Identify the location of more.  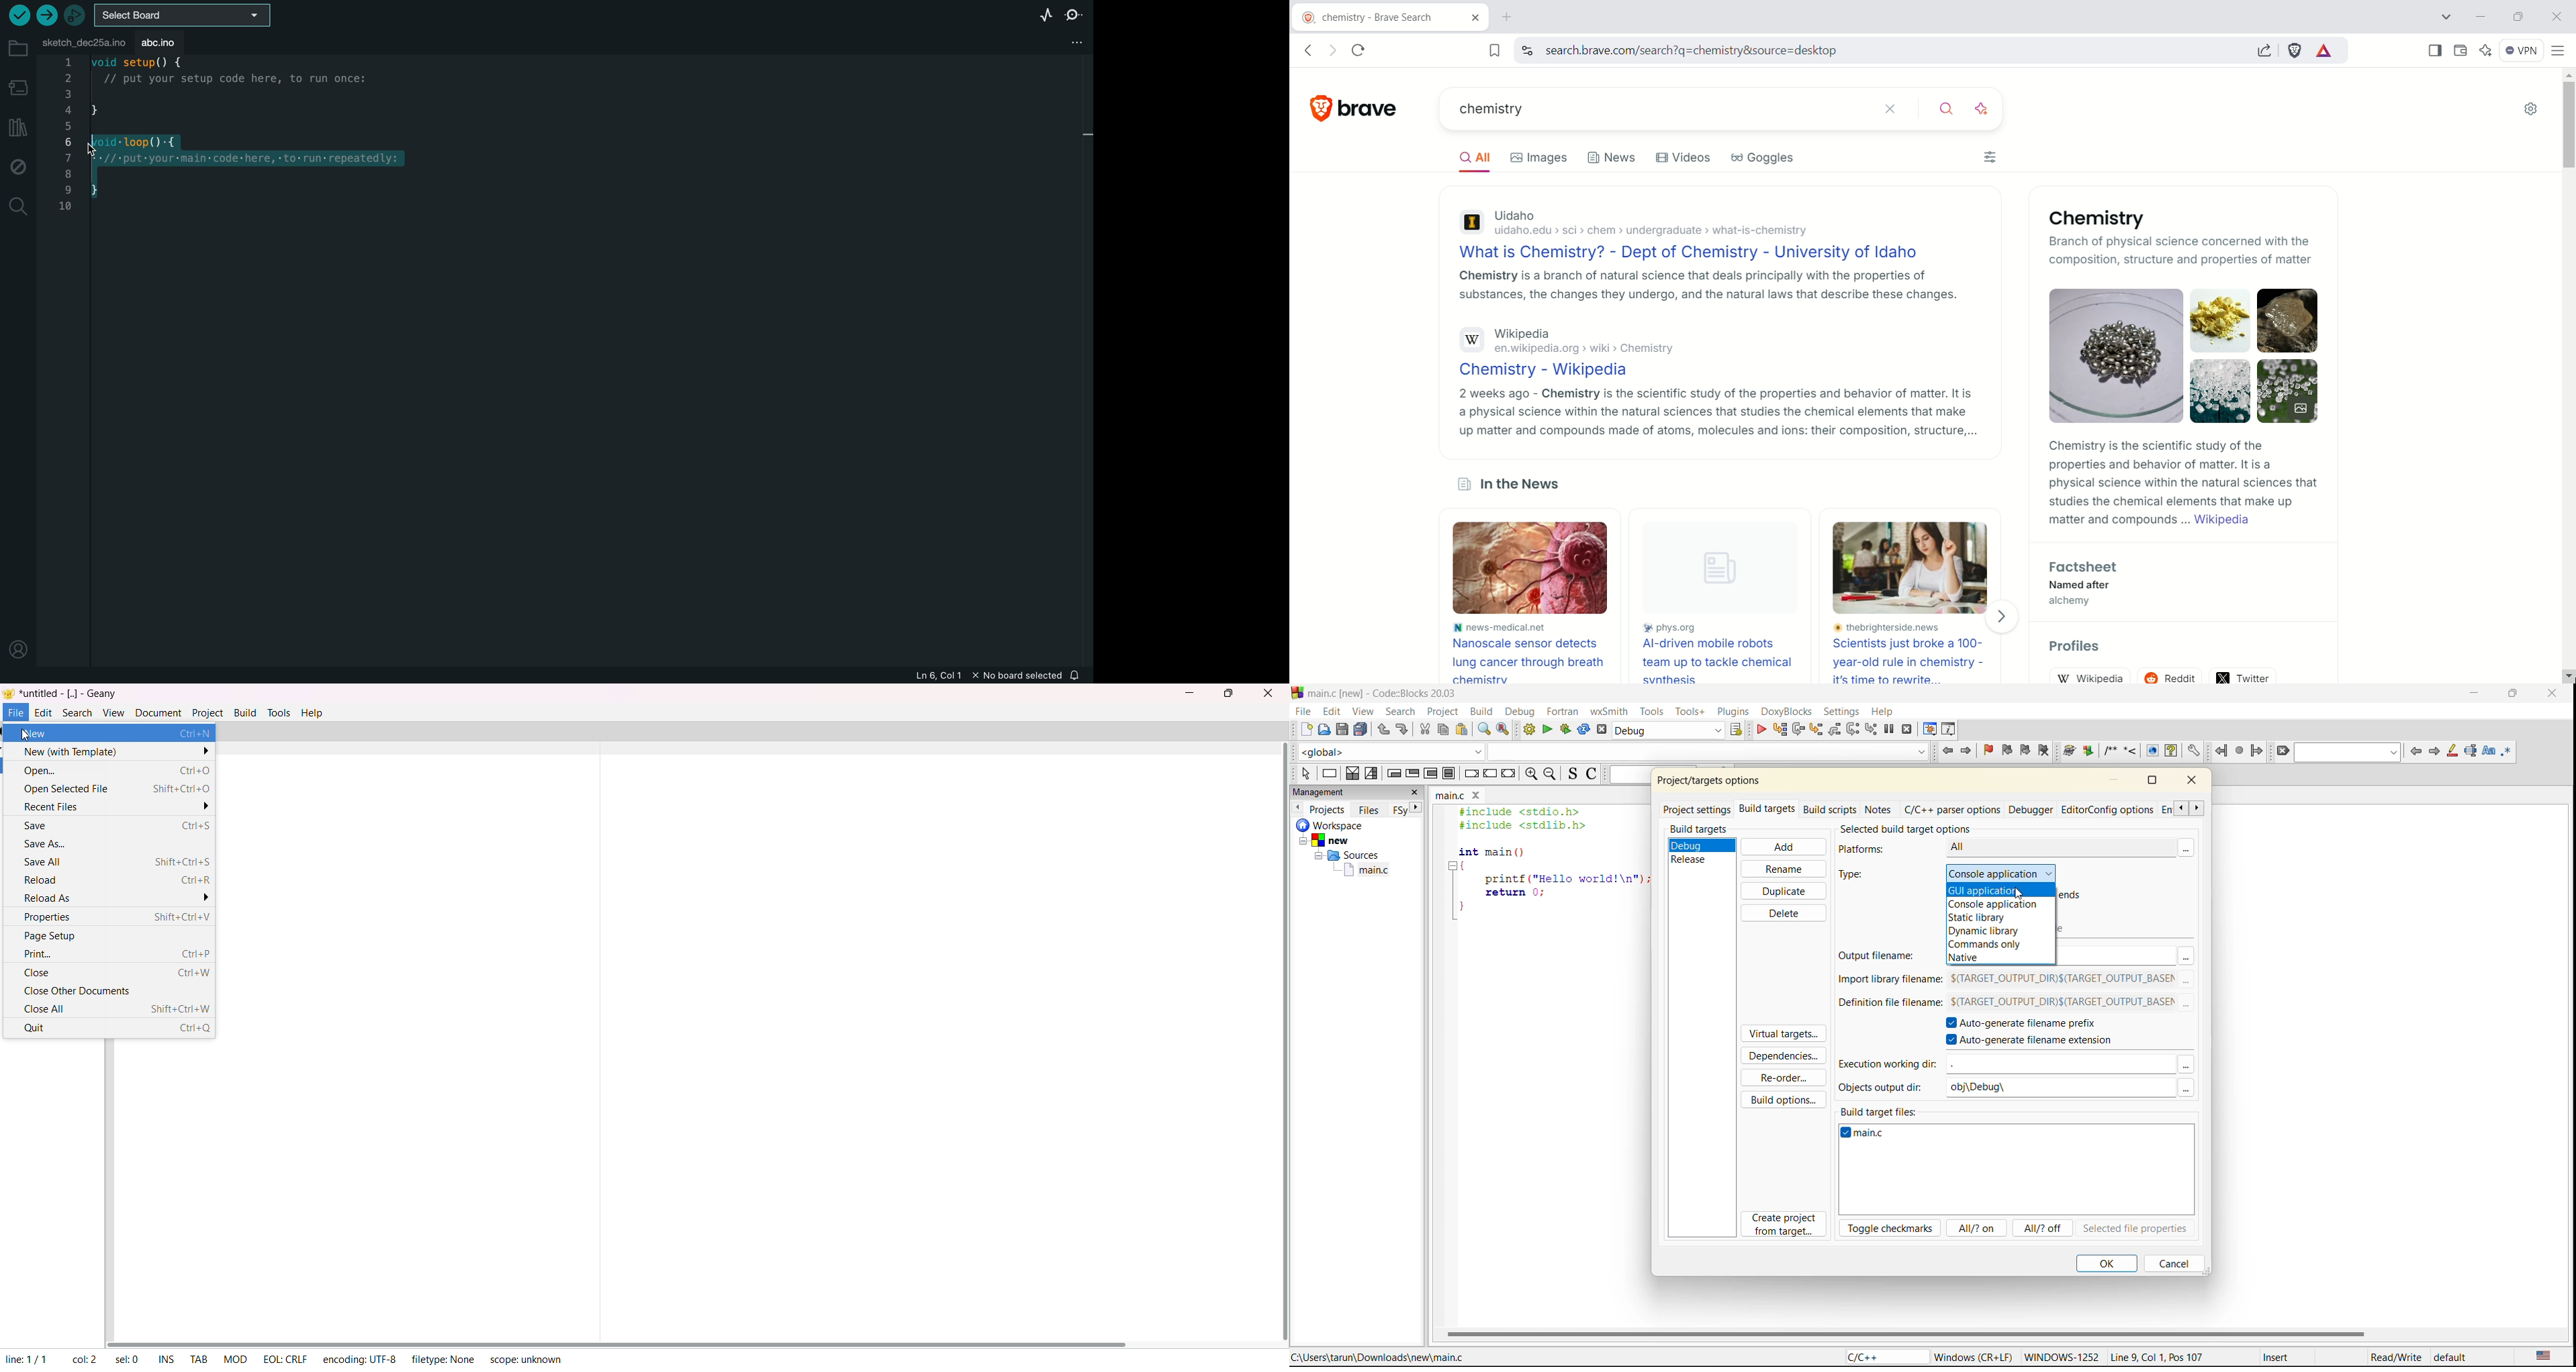
(2185, 846).